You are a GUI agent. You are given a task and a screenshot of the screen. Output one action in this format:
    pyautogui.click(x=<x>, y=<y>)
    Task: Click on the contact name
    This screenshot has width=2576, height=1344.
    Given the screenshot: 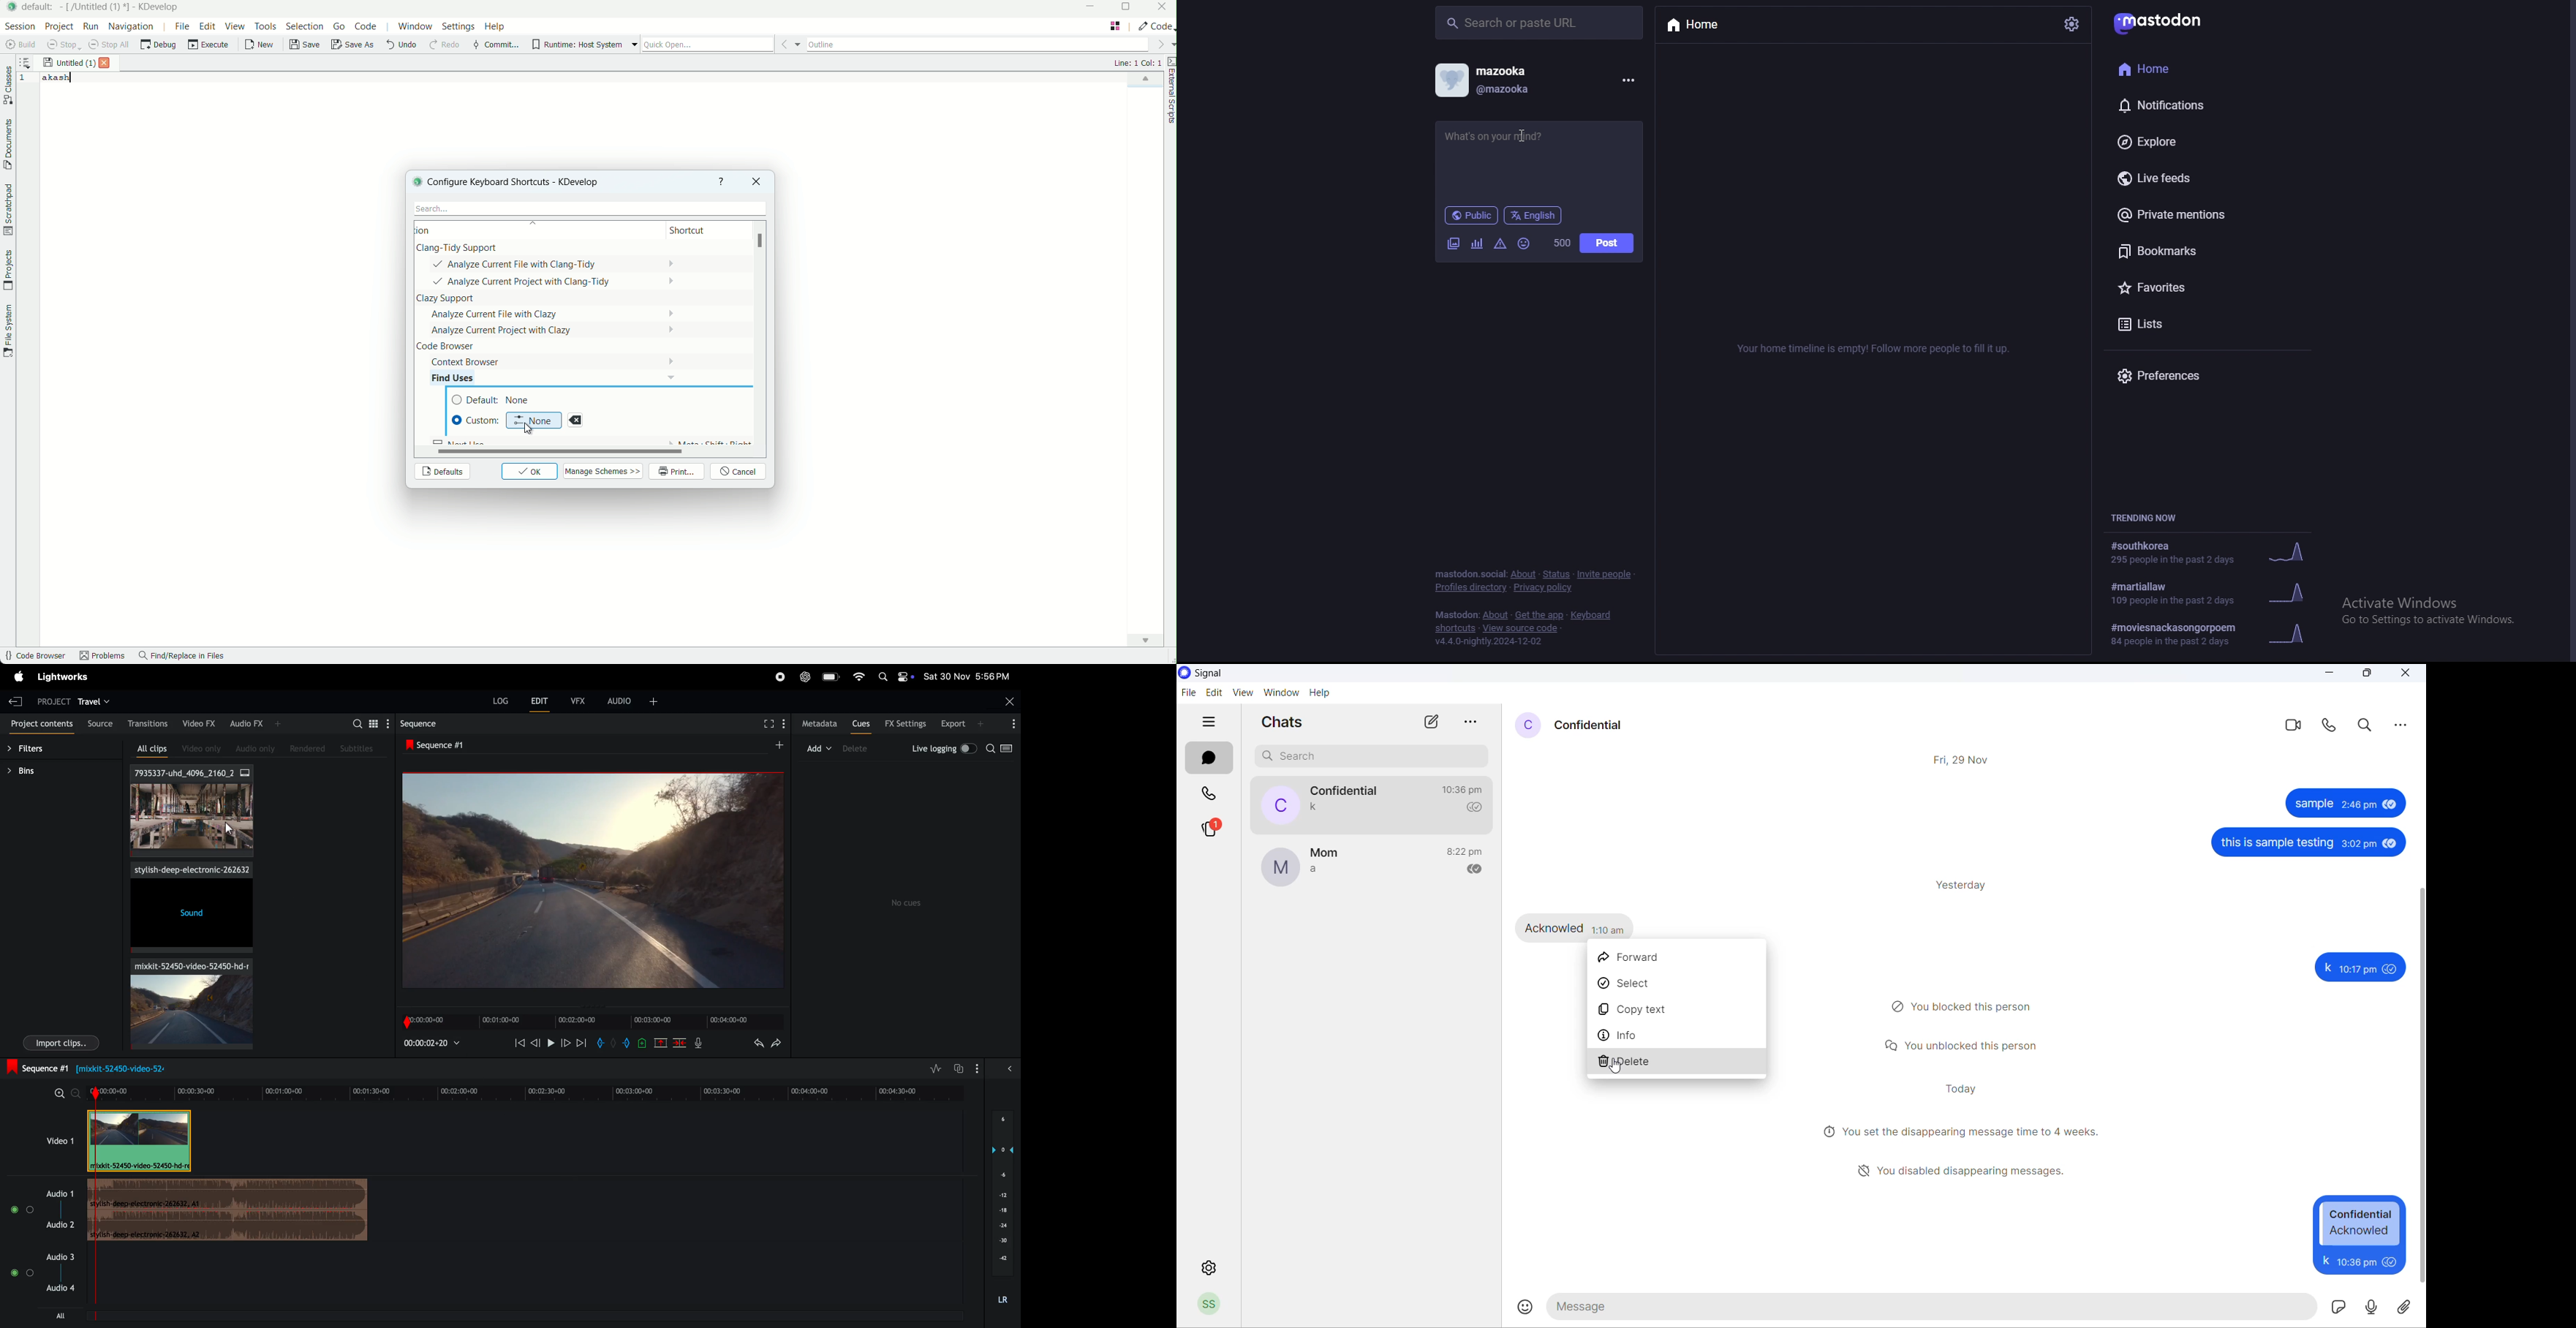 What is the action you would take?
    pyautogui.click(x=1326, y=854)
    